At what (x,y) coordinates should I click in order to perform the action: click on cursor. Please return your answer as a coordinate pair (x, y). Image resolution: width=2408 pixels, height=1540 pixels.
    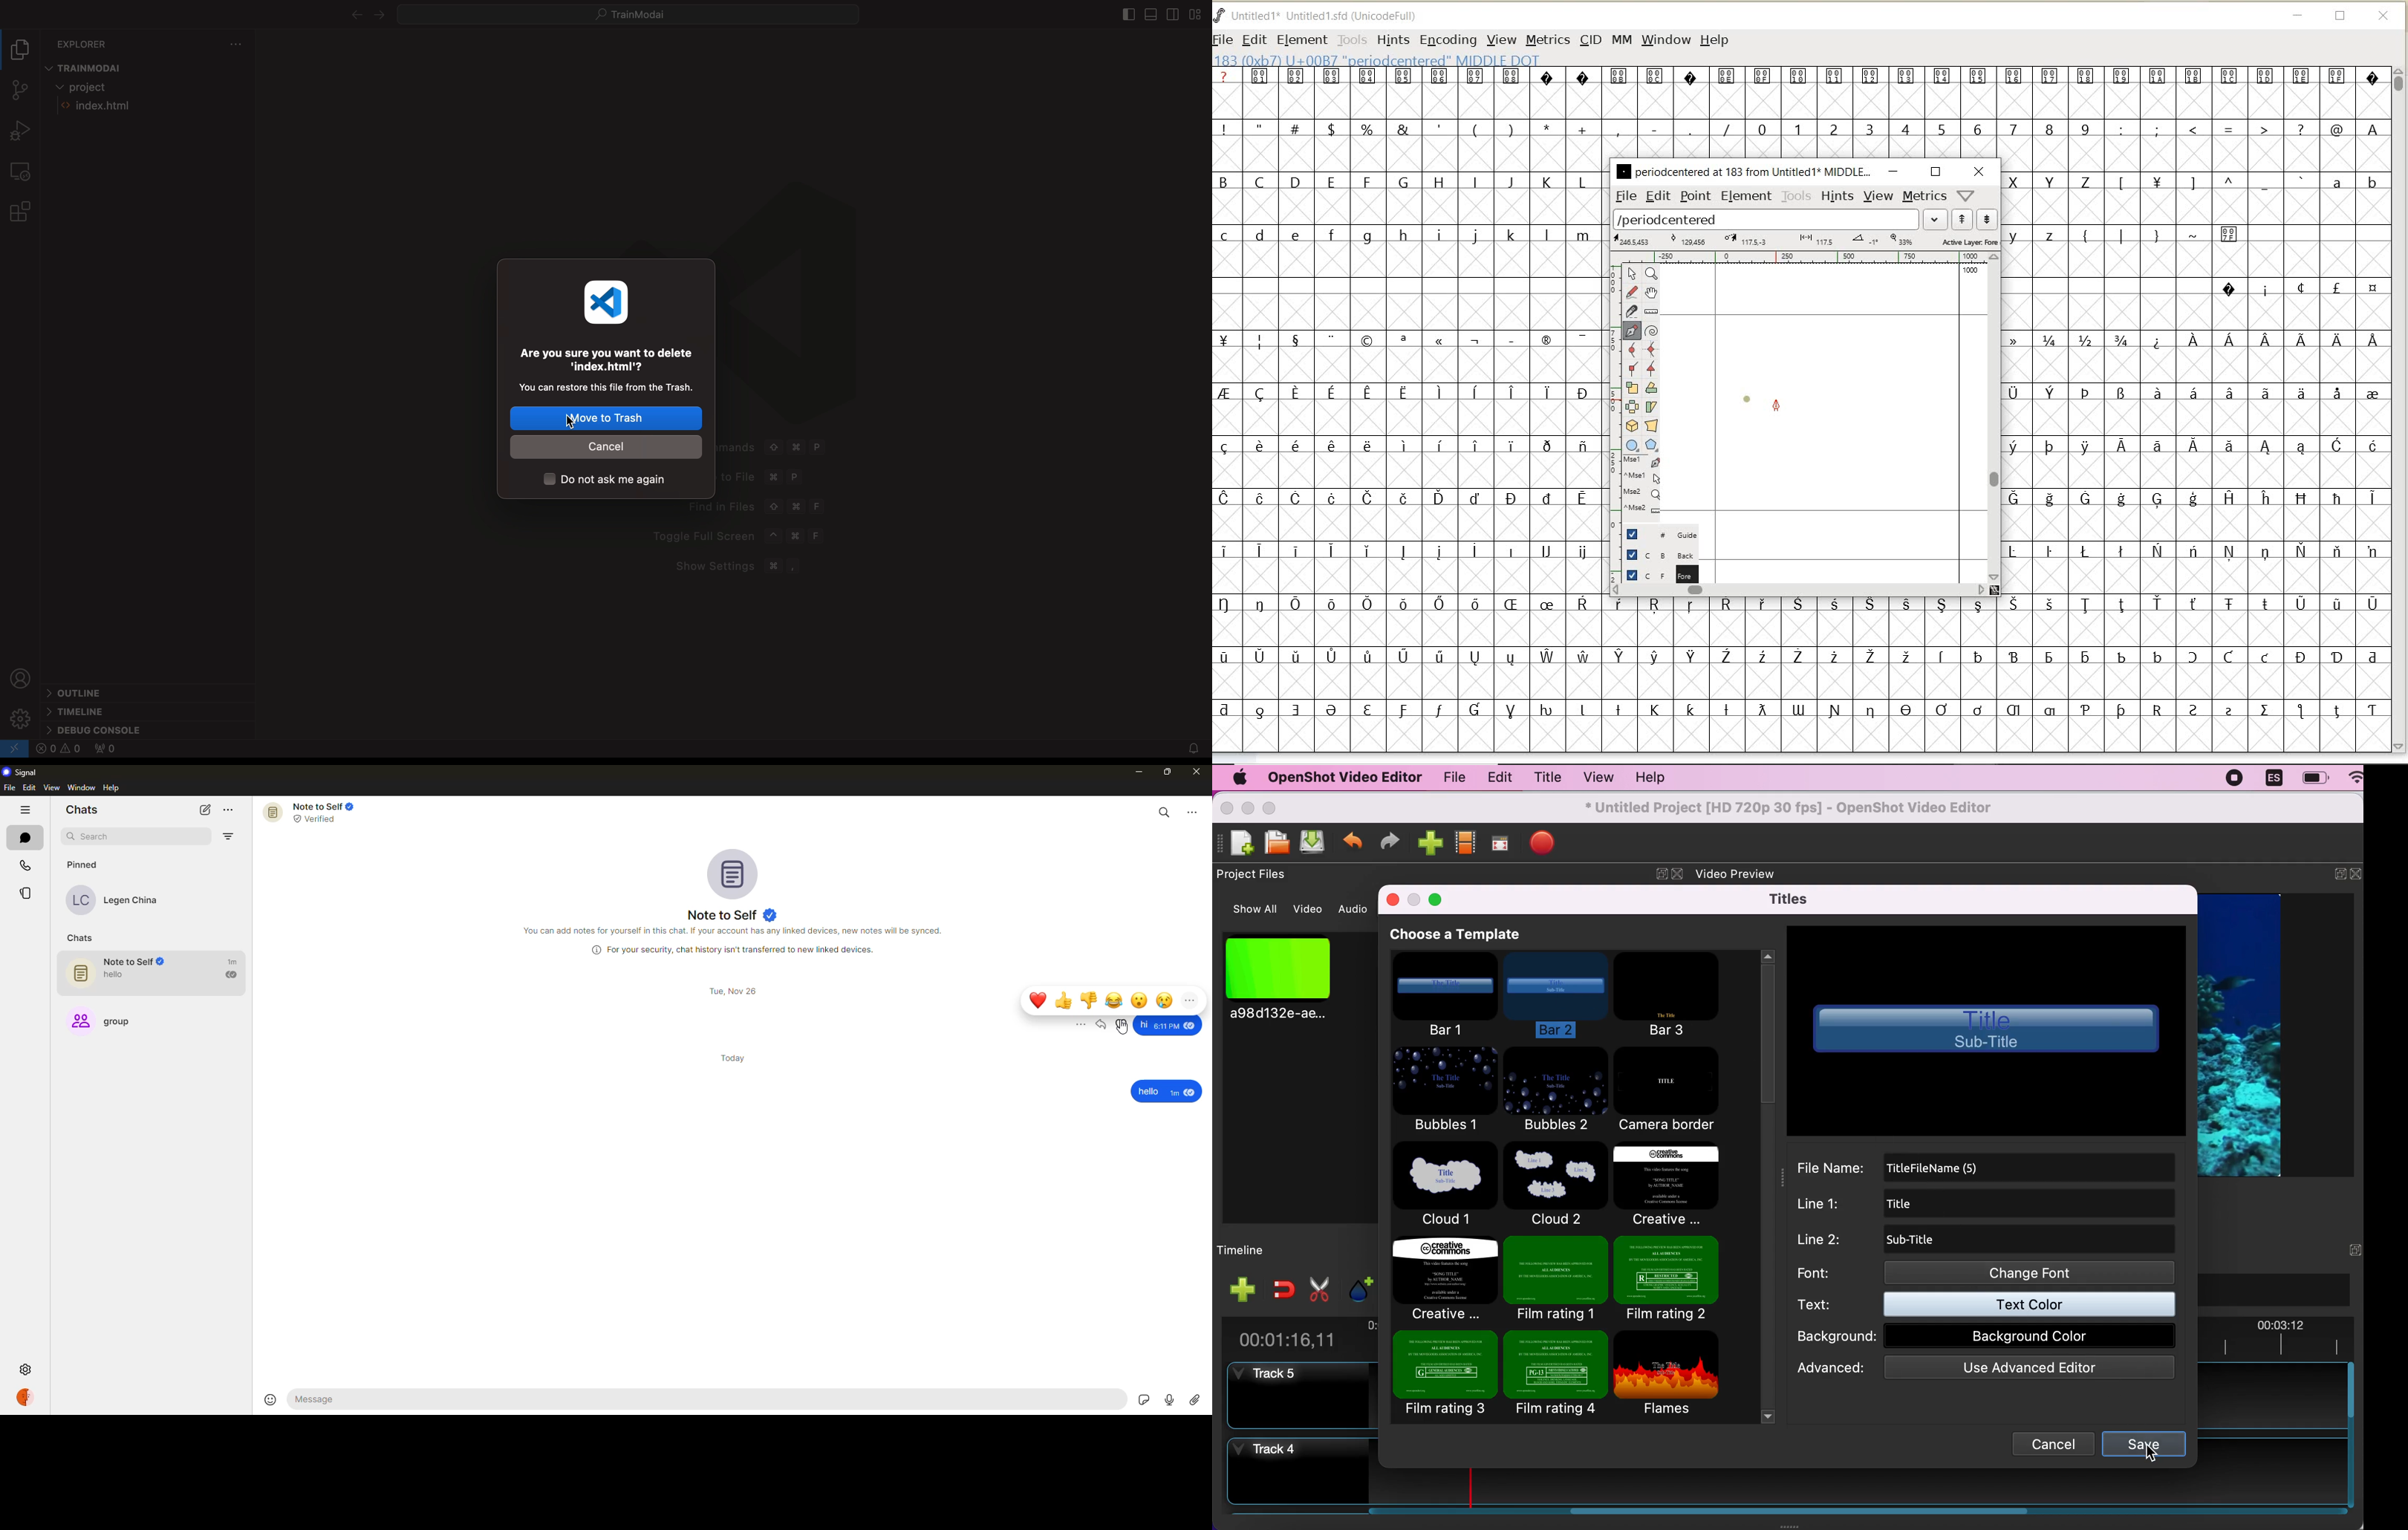
    Looking at the image, I should click on (1124, 1033).